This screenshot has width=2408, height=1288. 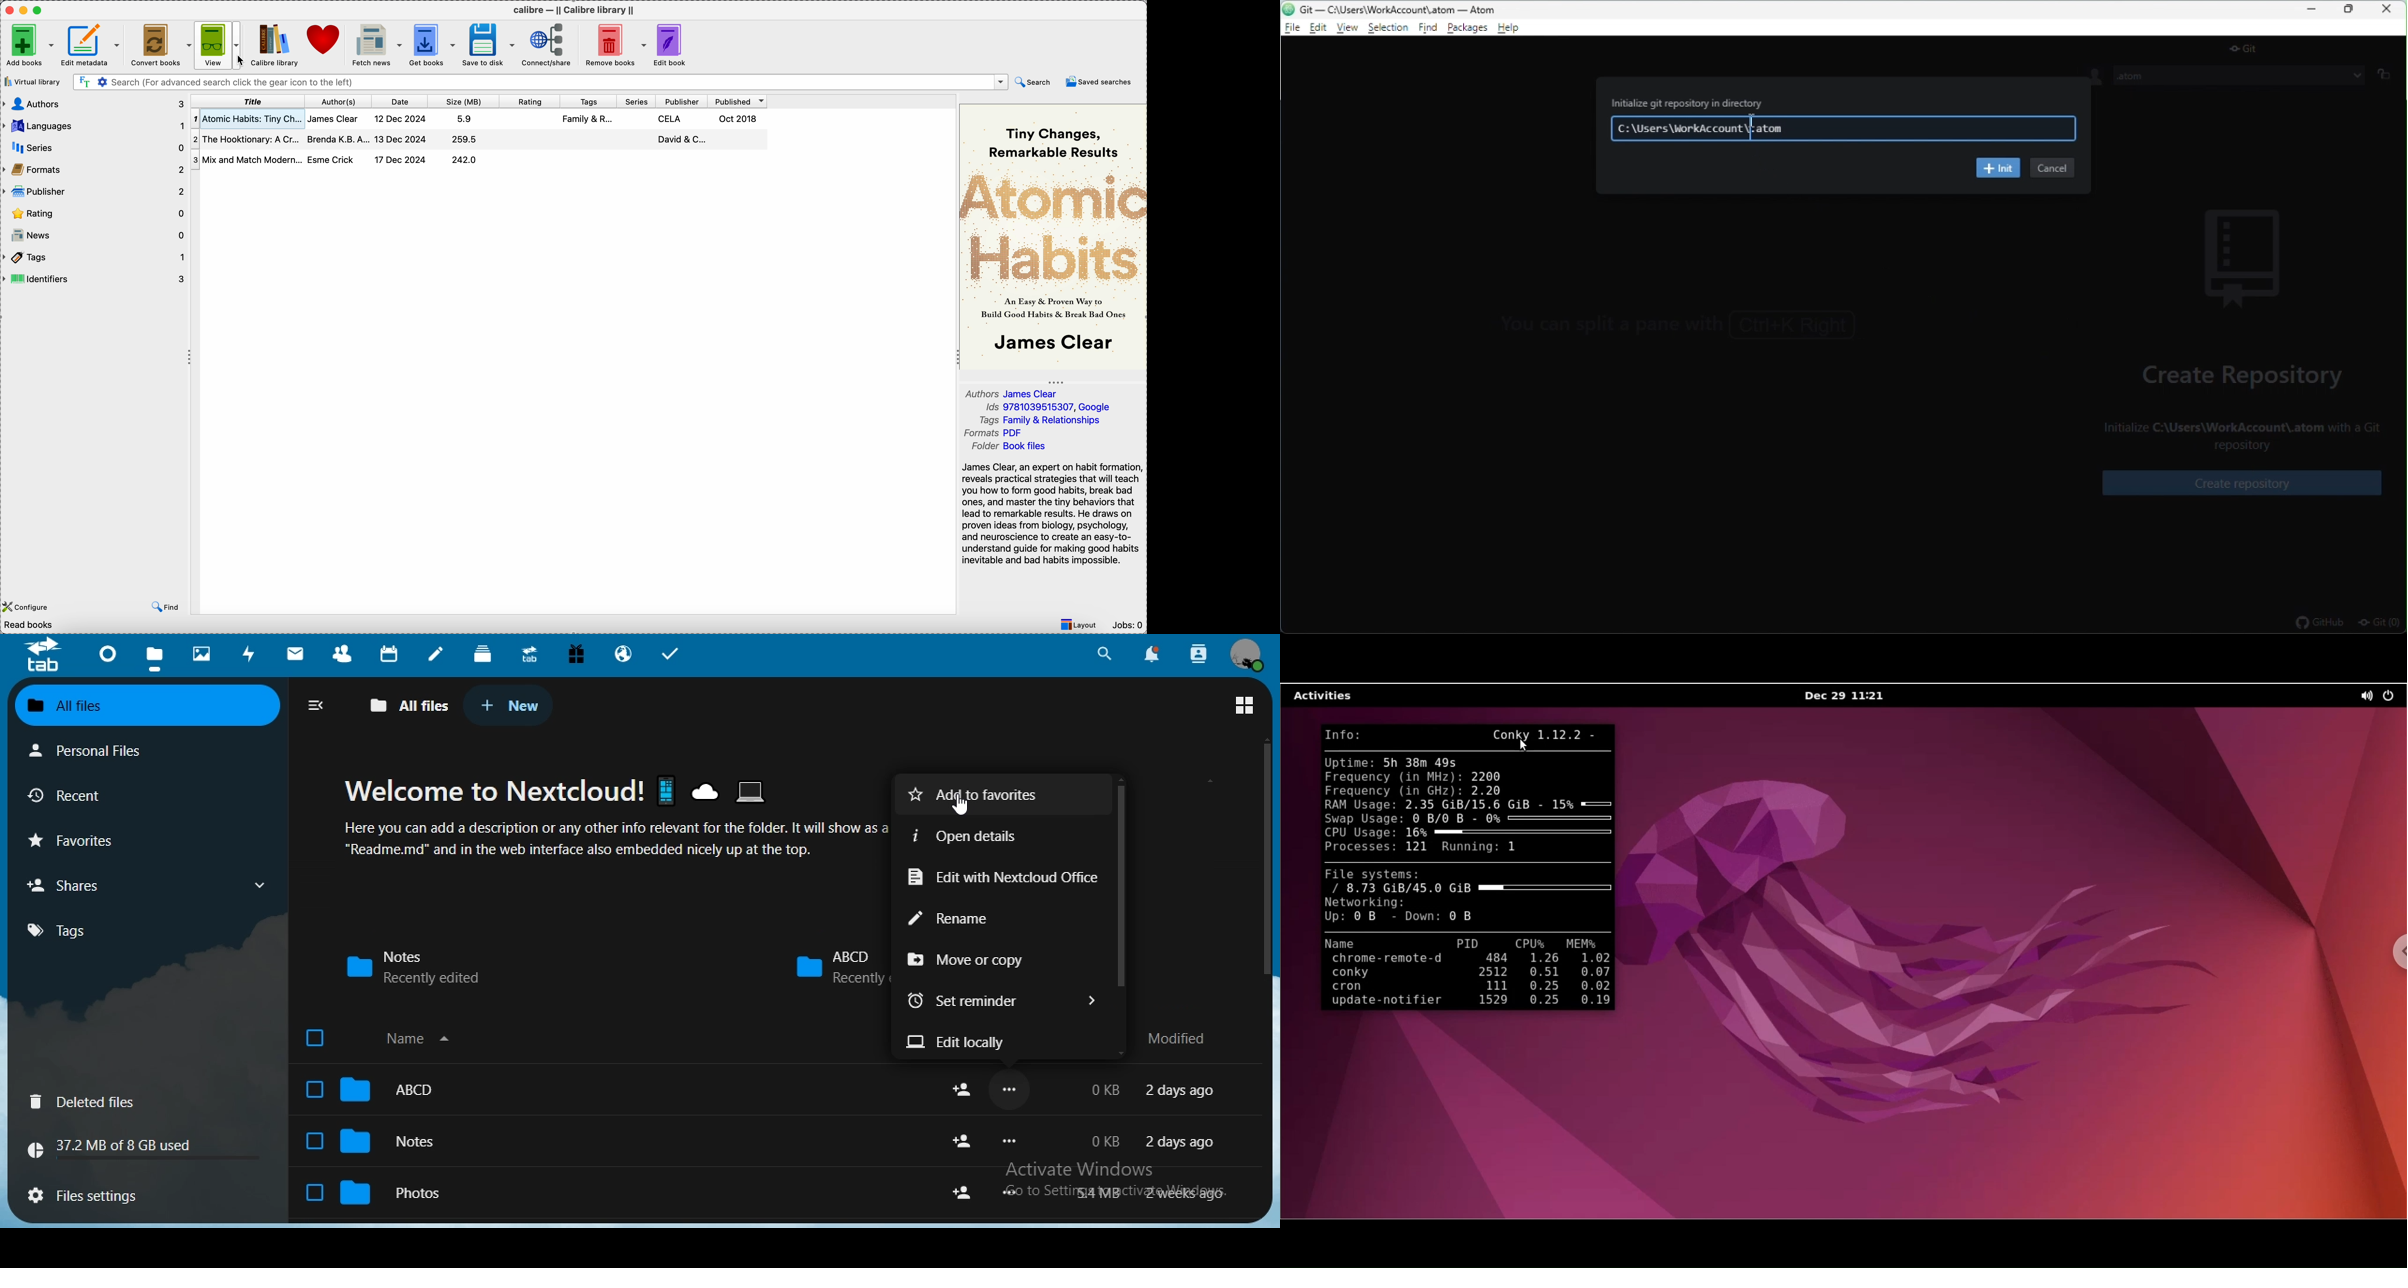 I want to click on notes, so click(x=439, y=653).